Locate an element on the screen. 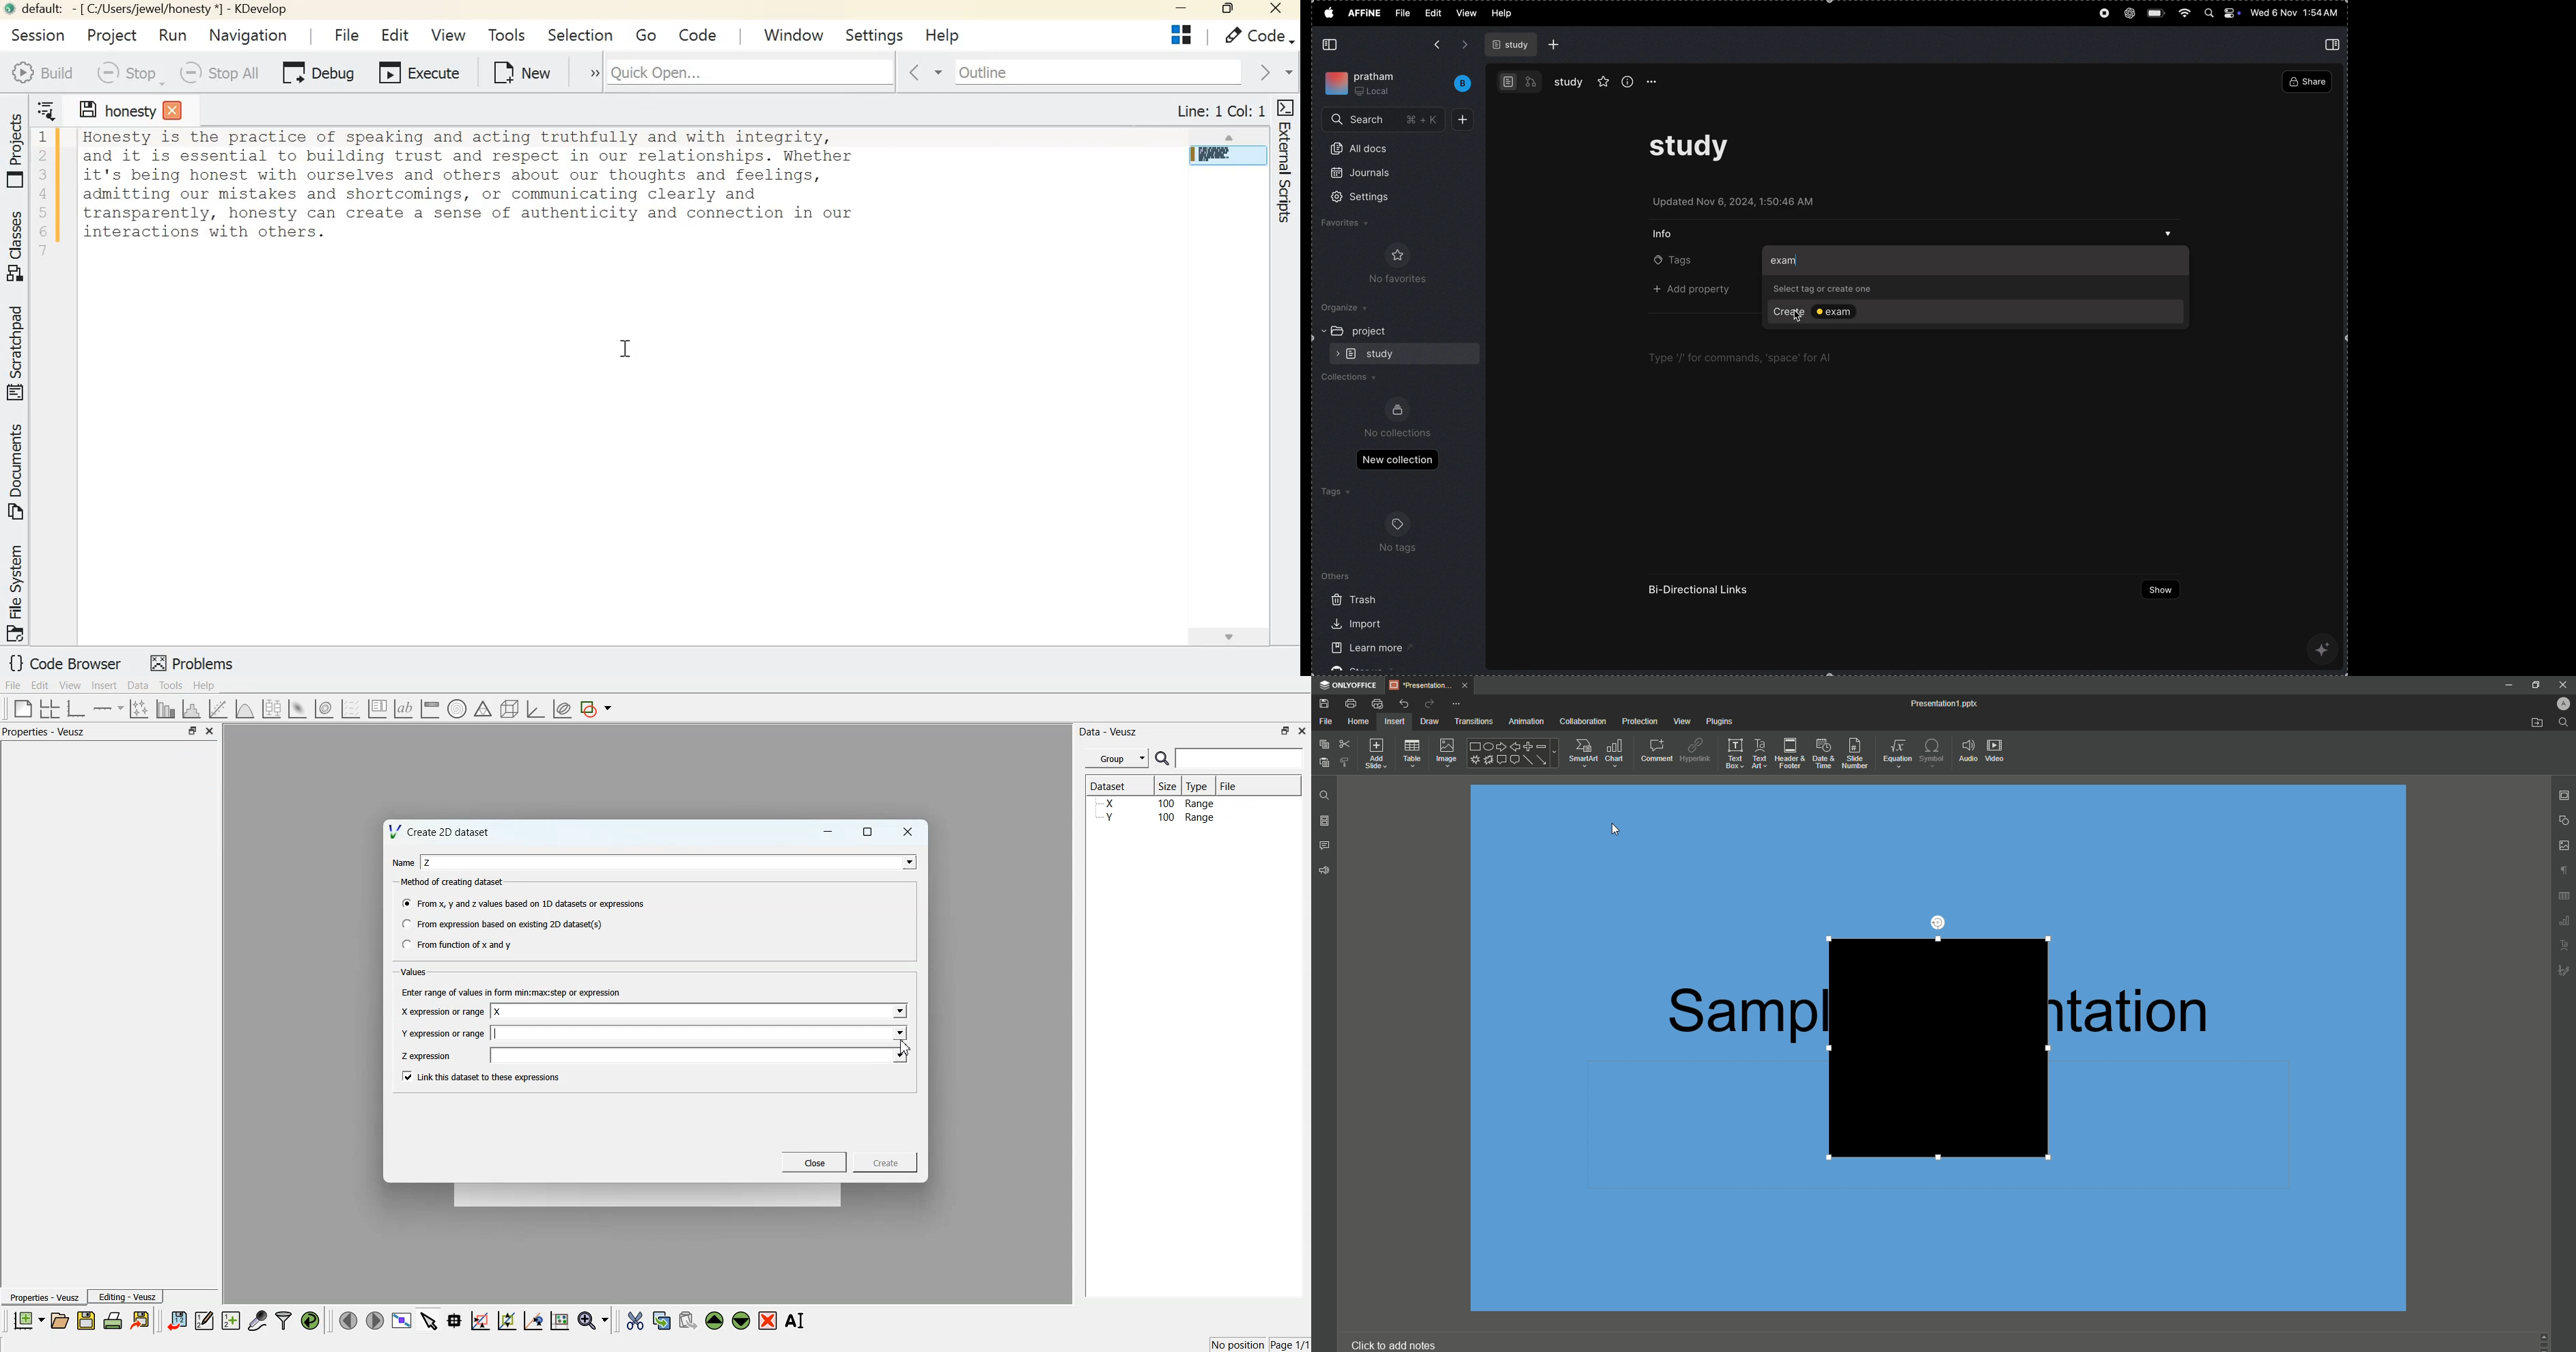  Feedback is located at coordinates (1326, 870).